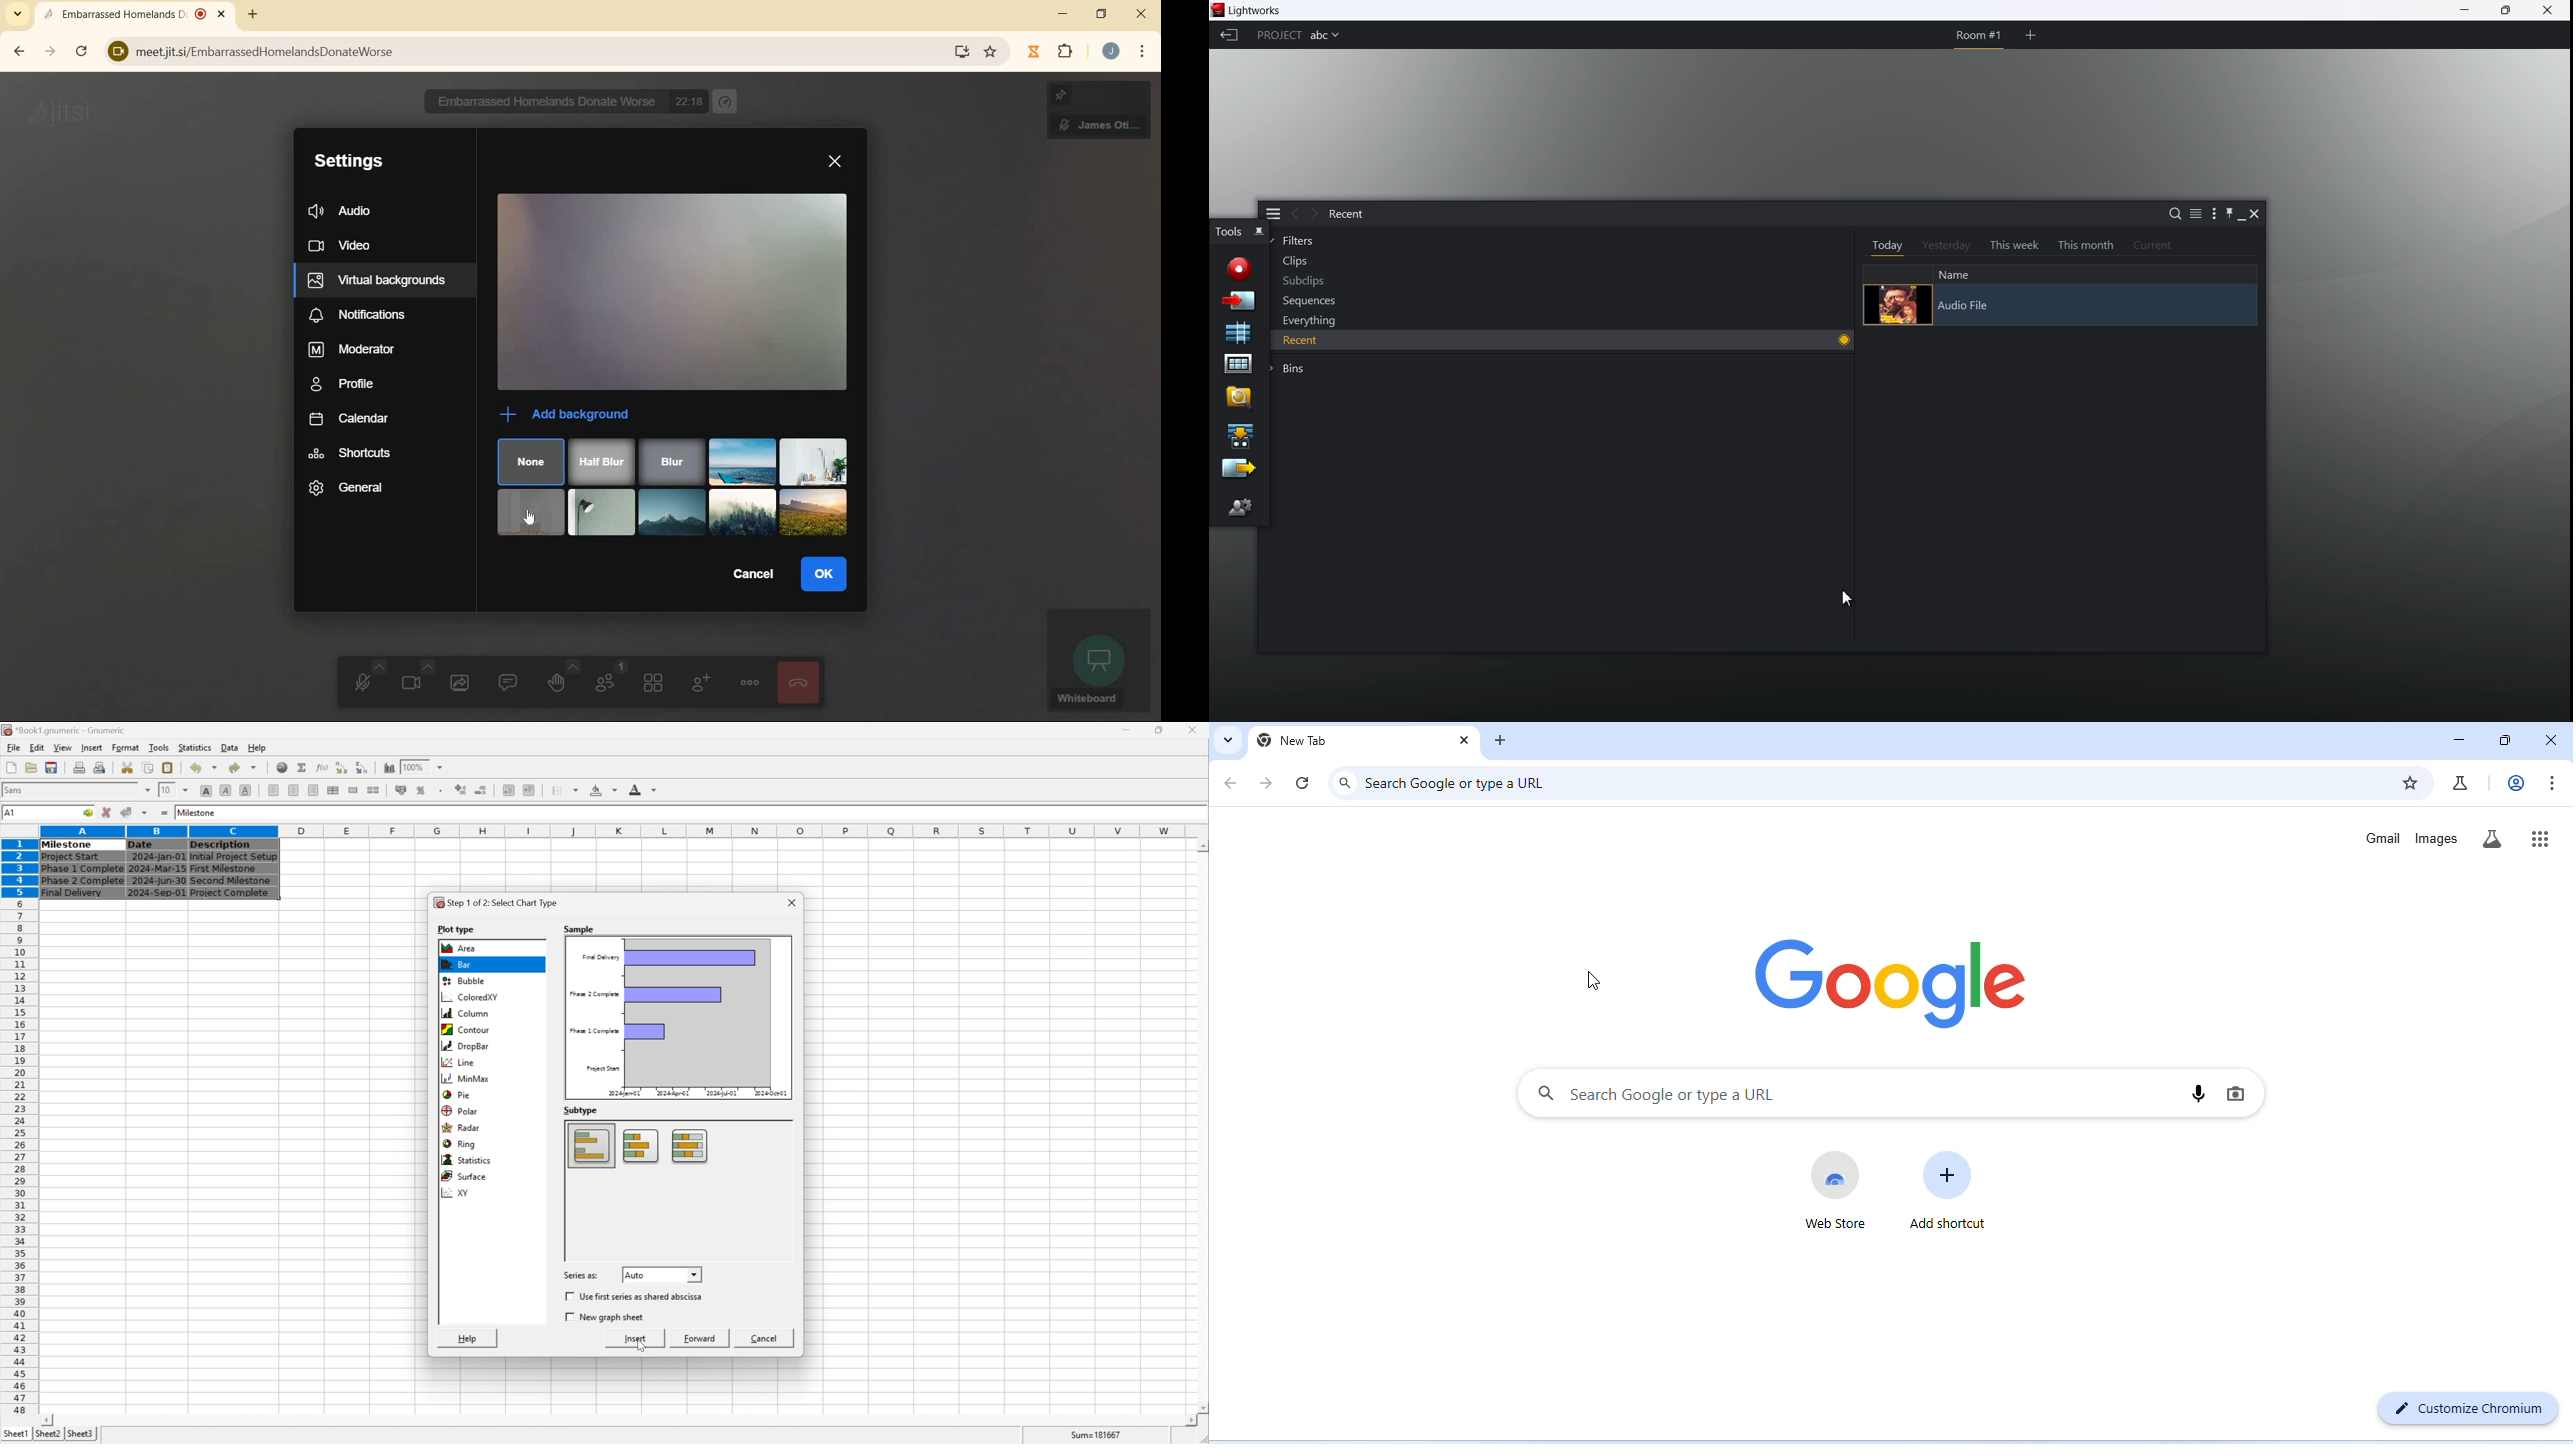  Describe the element at coordinates (468, 1029) in the screenshot. I see `contour` at that location.